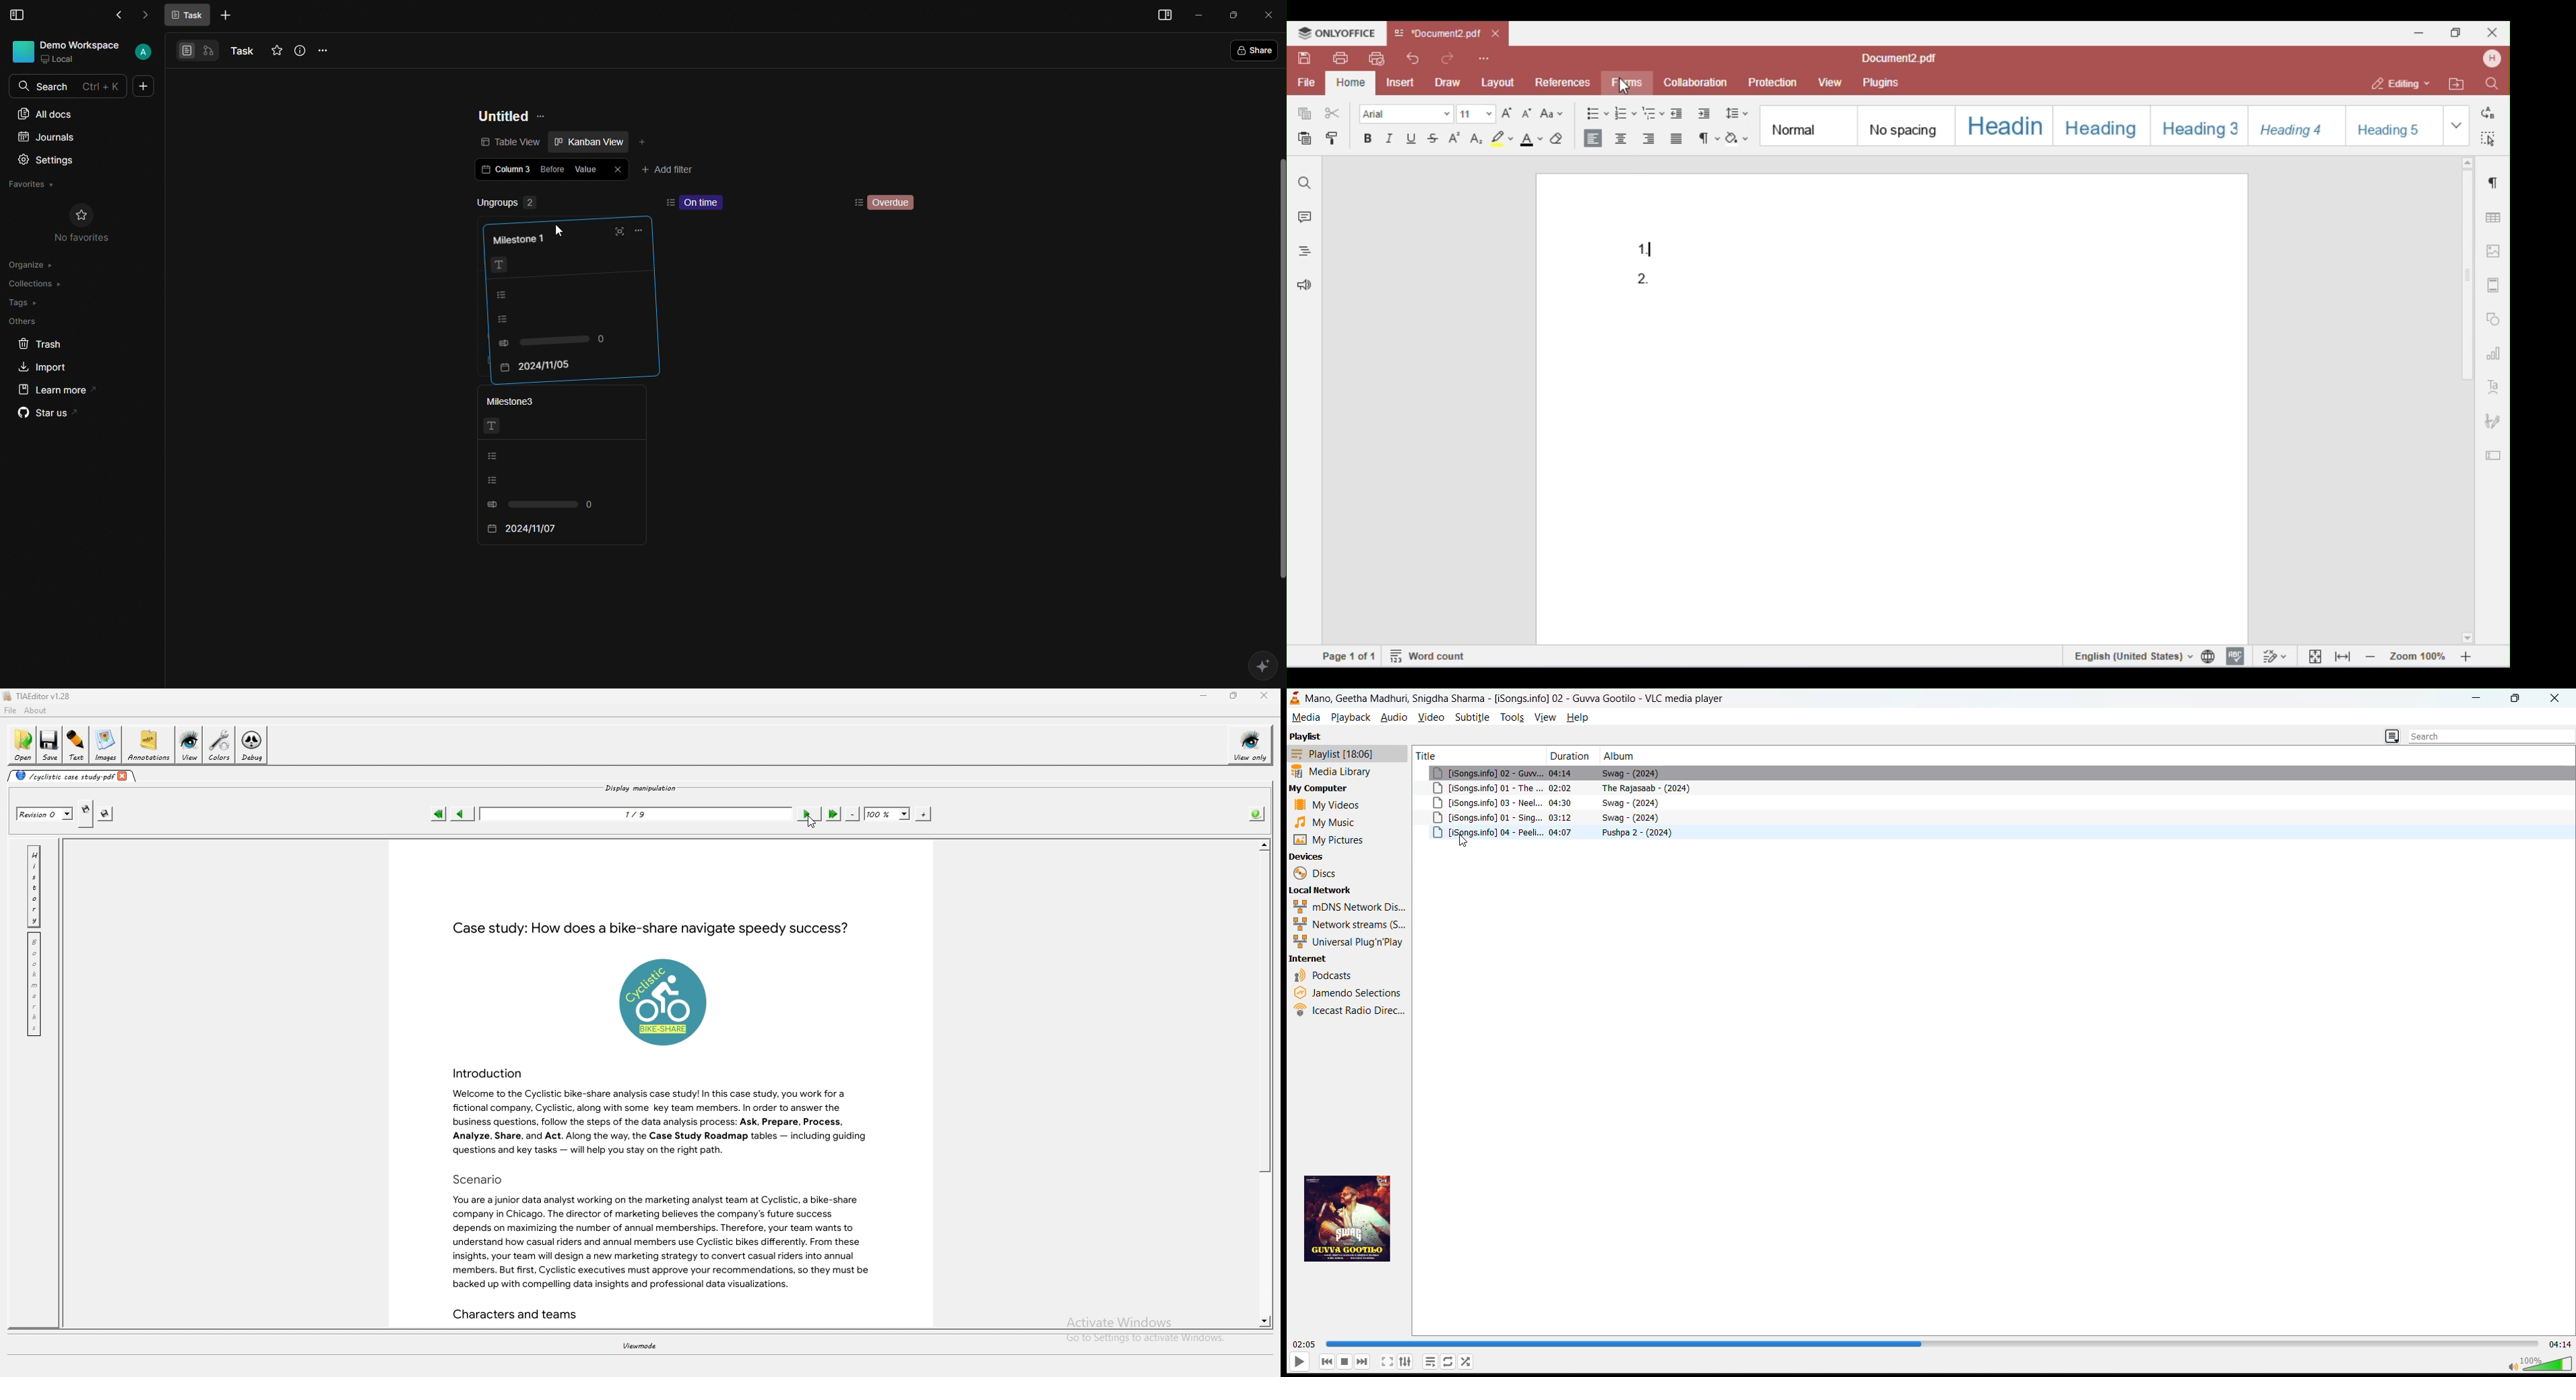  I want to click on No Favorites, so click(82, 224).